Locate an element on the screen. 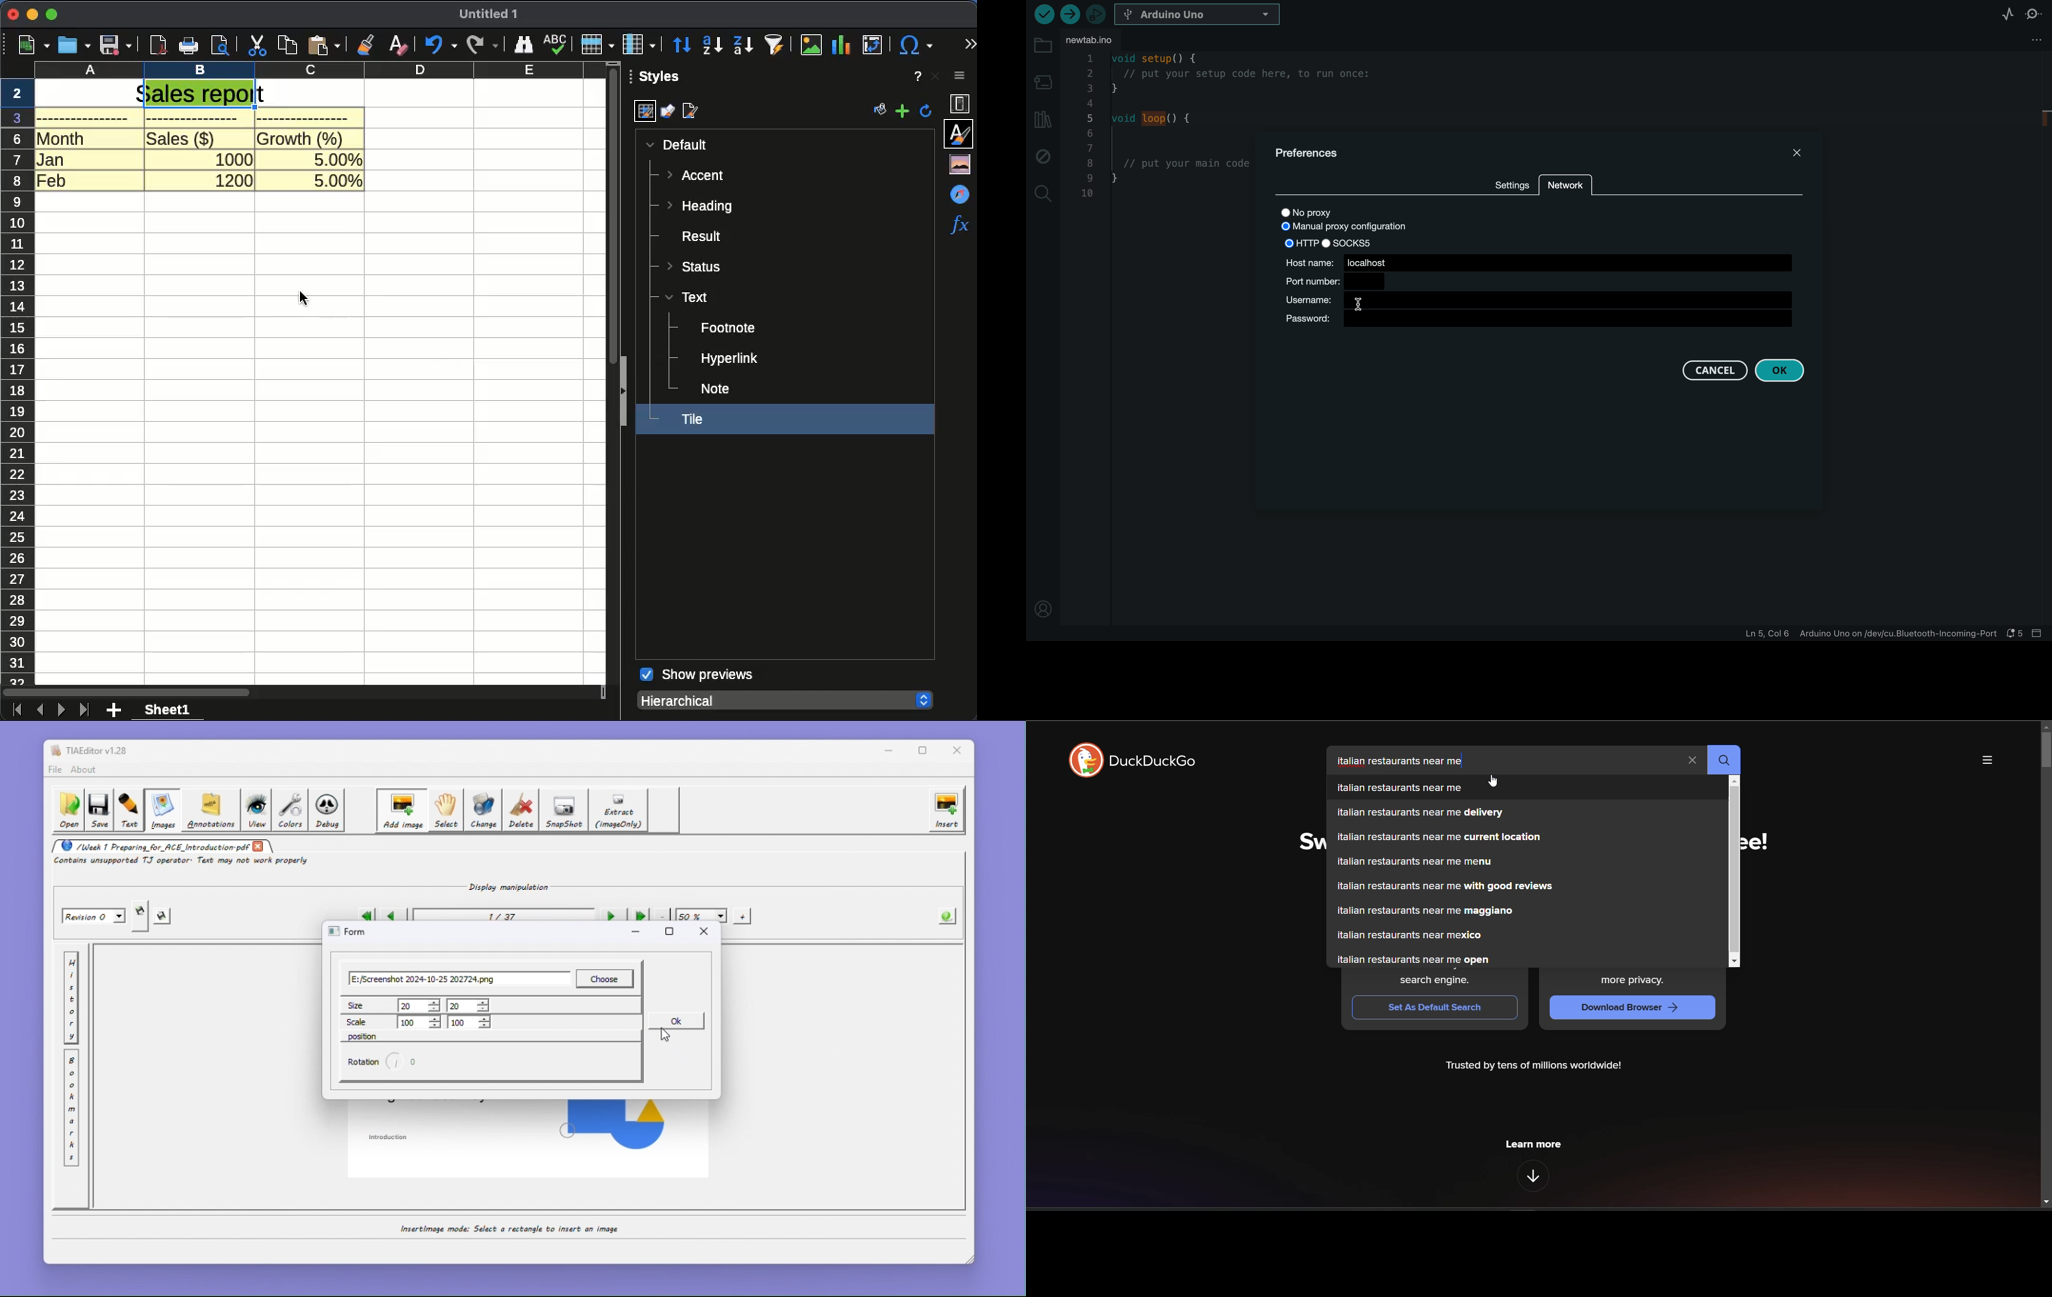  special character is located at coordinates (913, 45).